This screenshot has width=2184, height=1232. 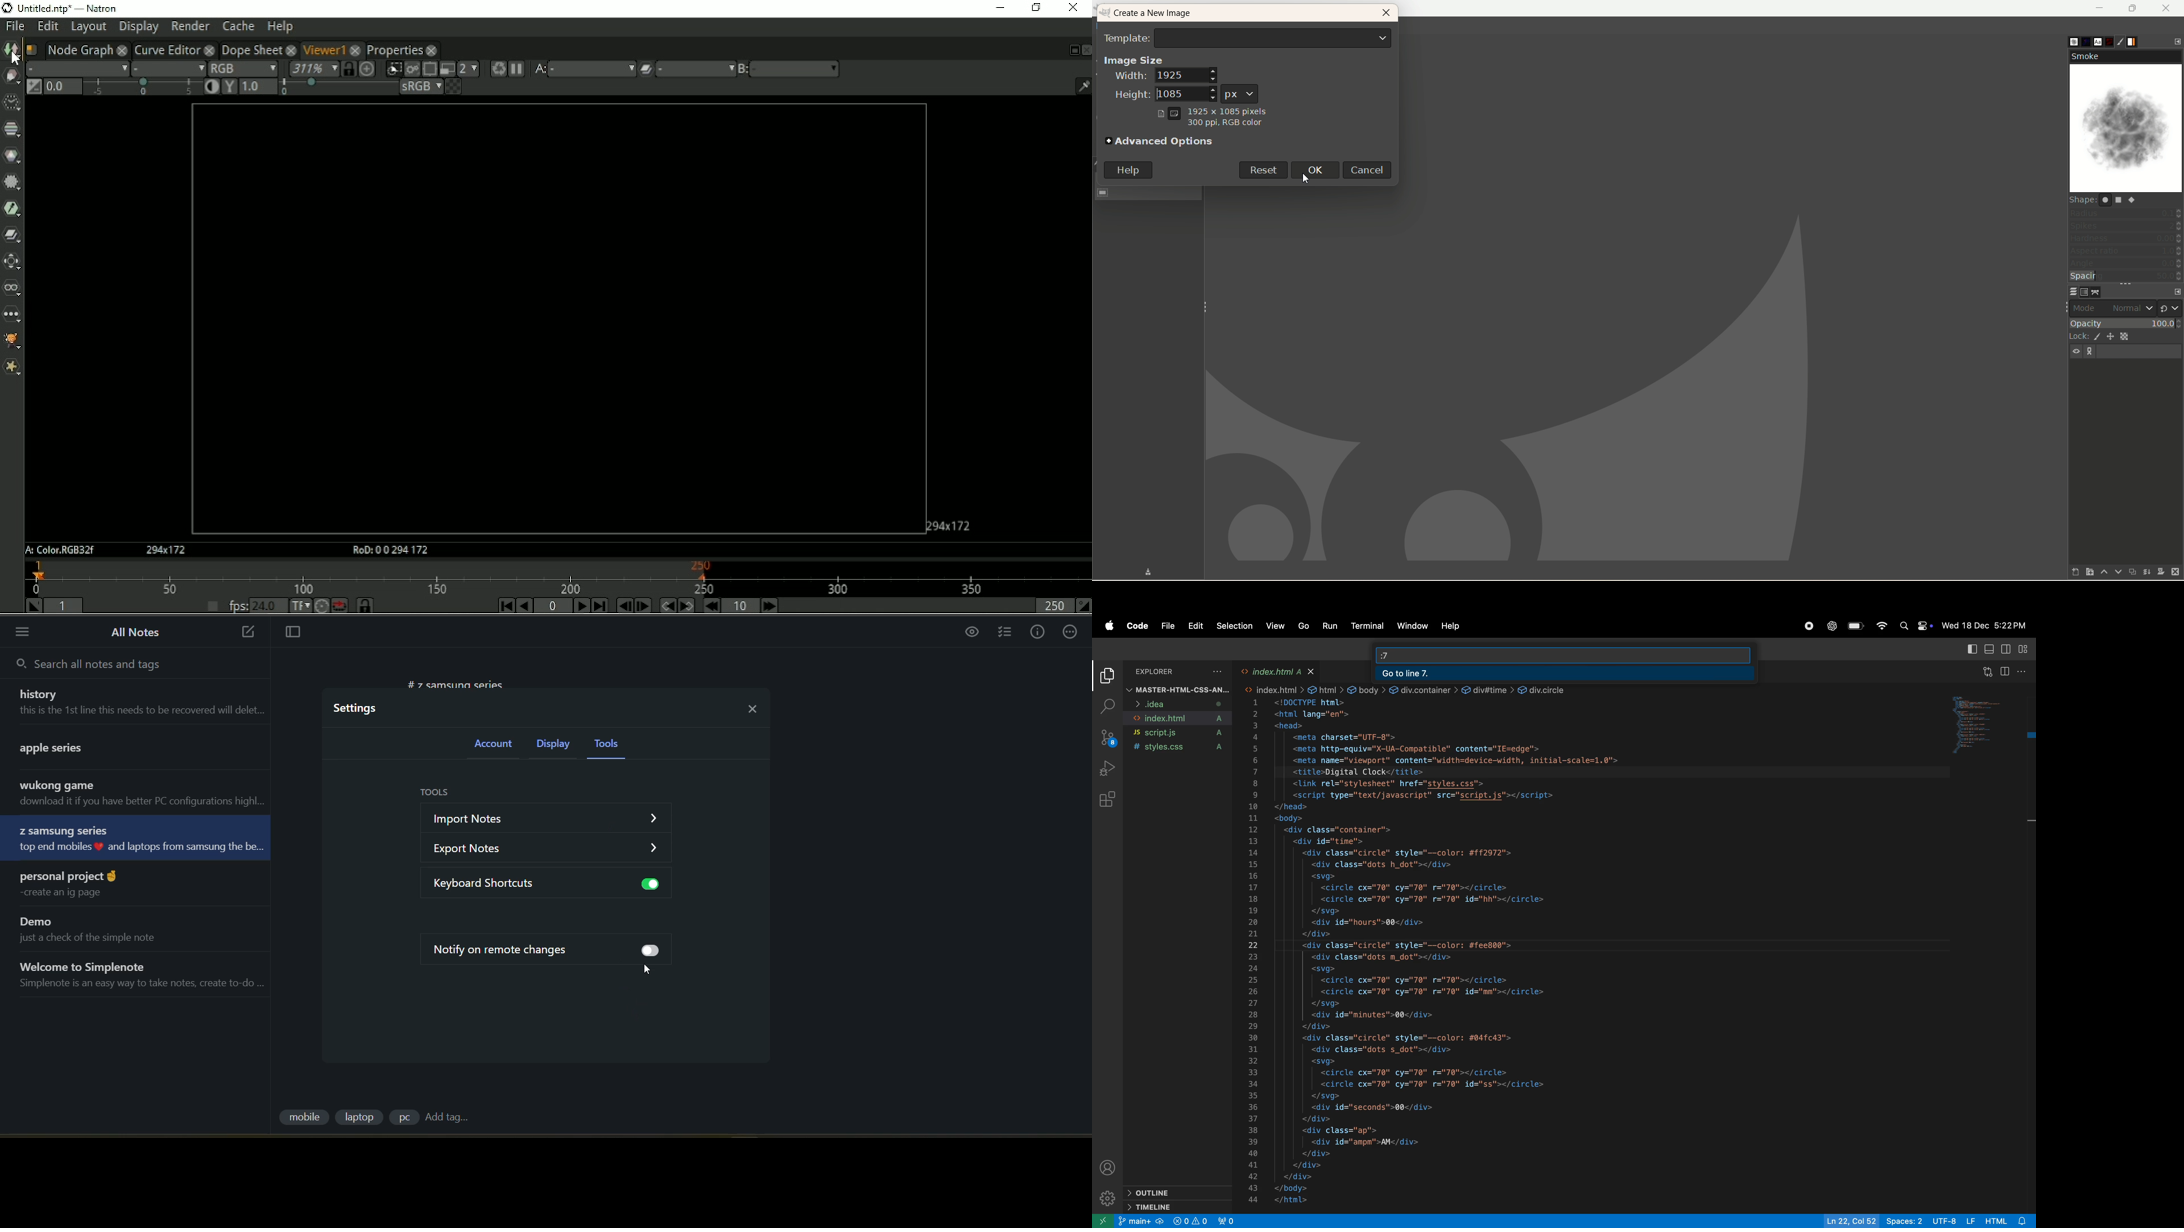 What do you see at coordinates (2127, 122) in the screenshot?
I see `smoke` at bounding box center [2127, 122].